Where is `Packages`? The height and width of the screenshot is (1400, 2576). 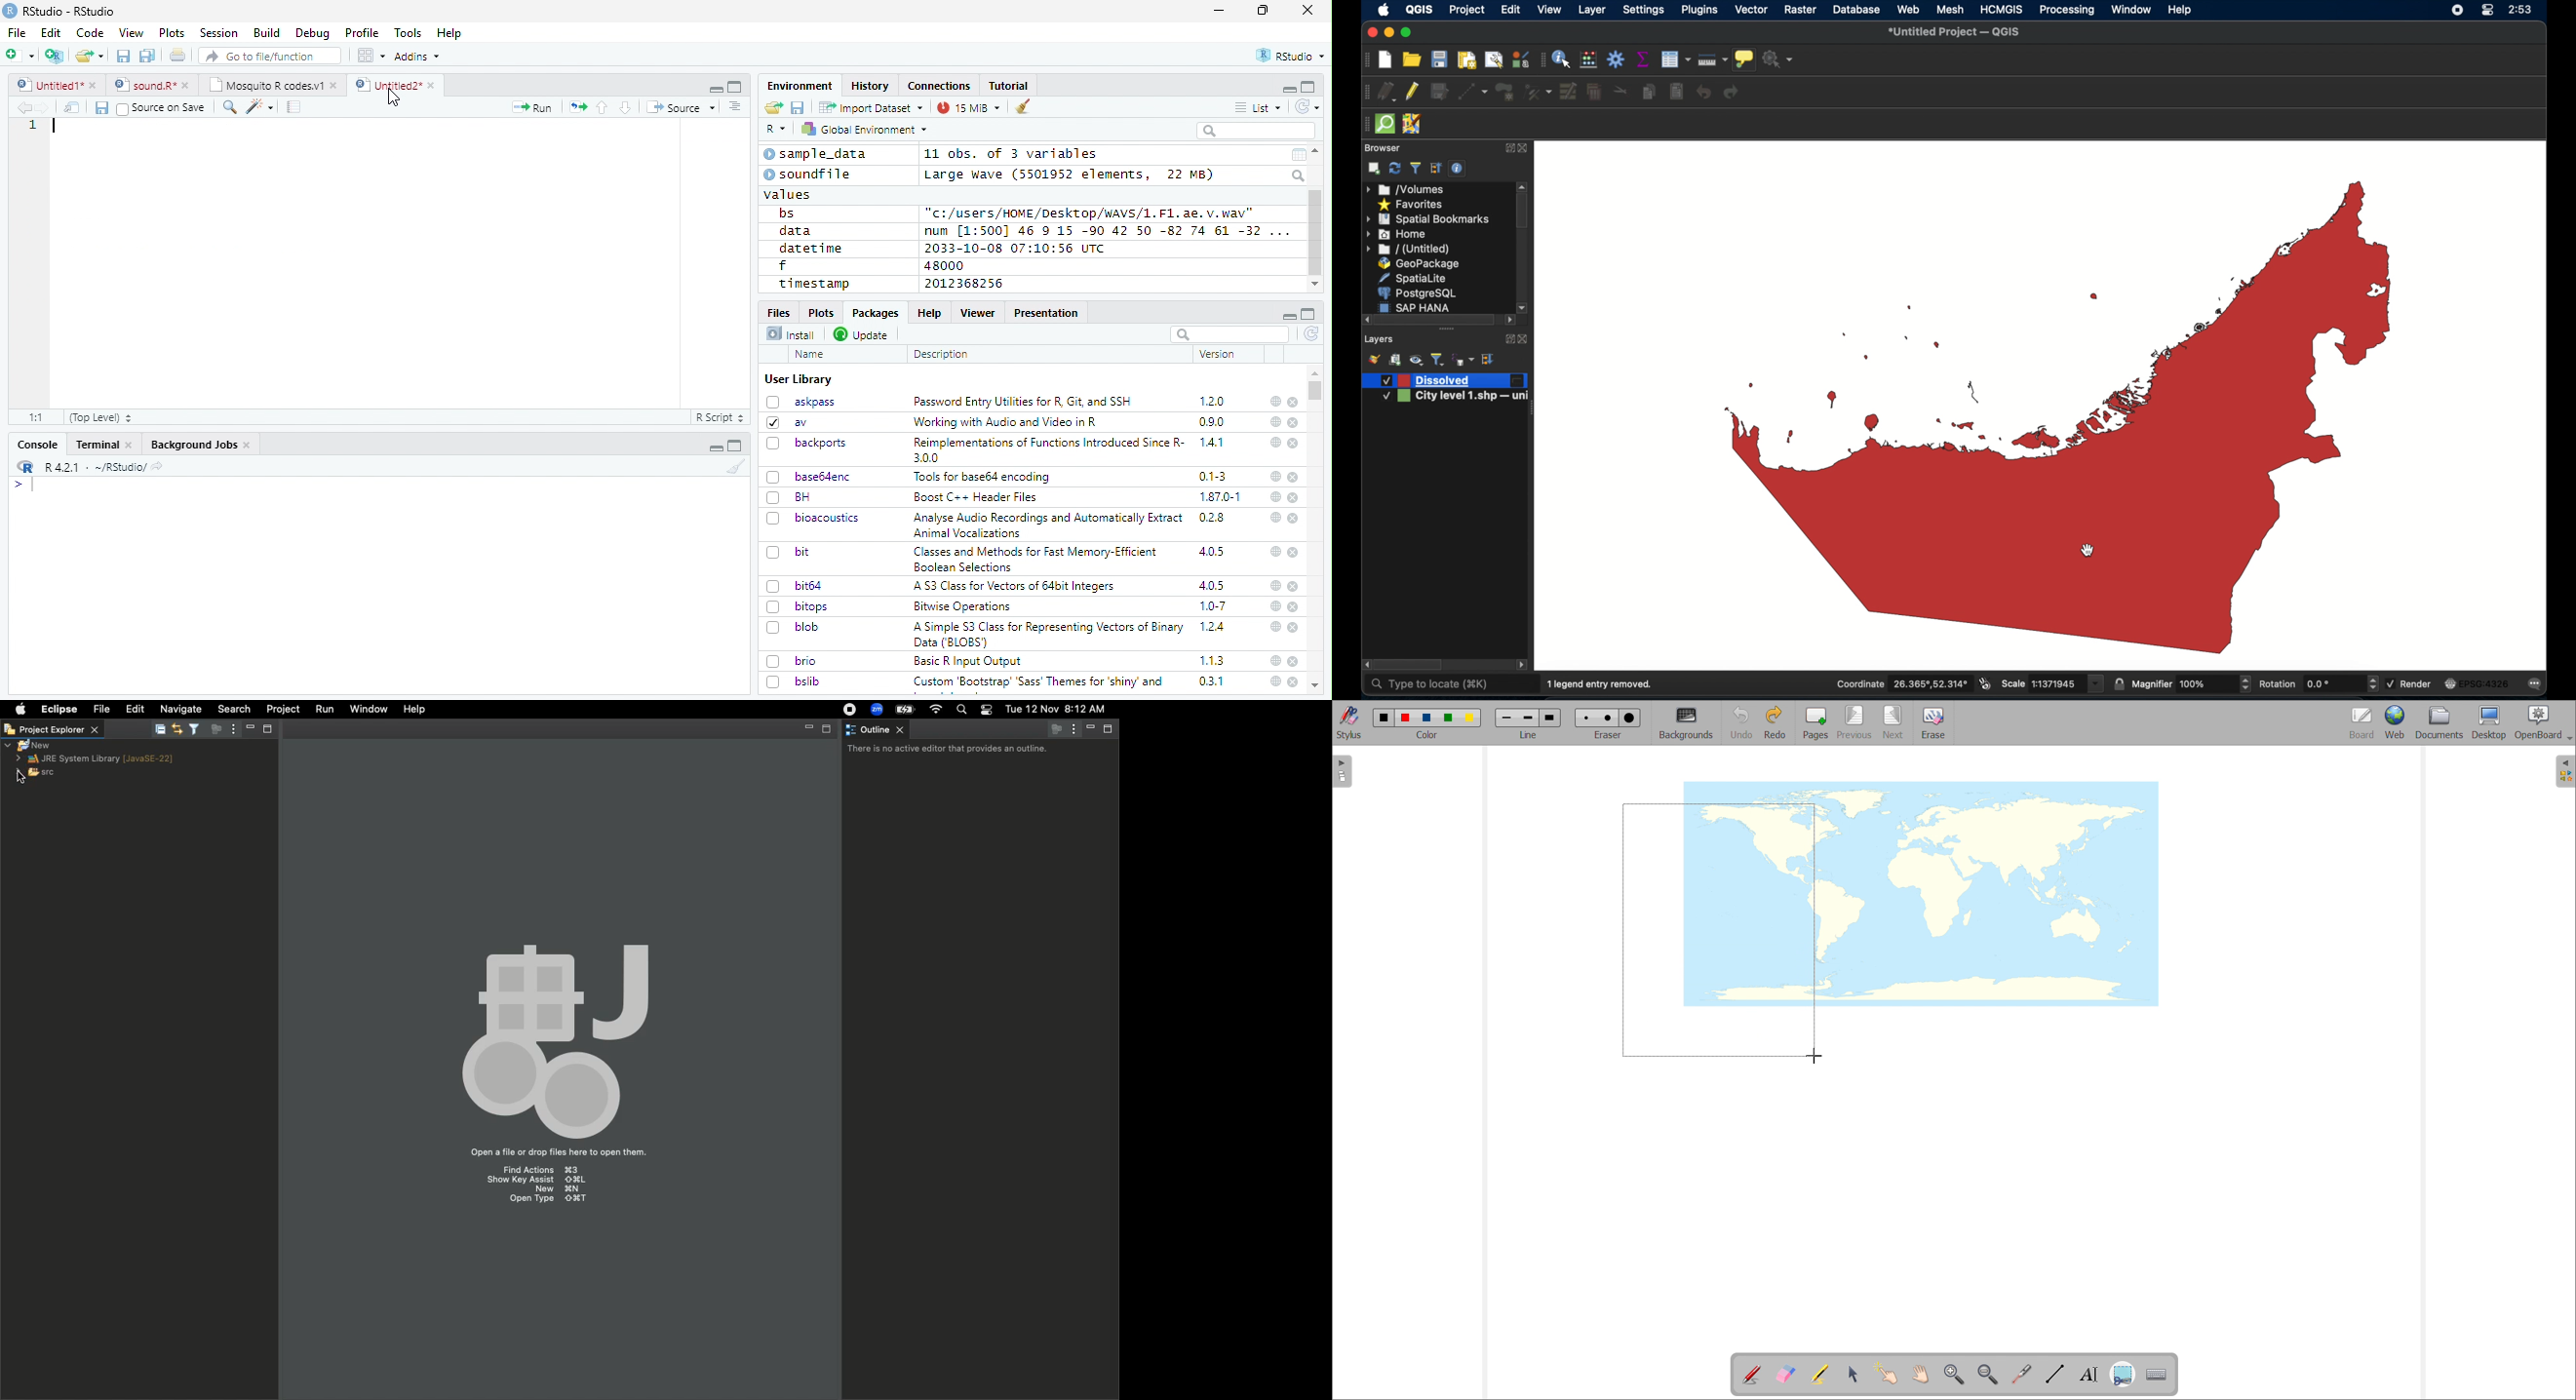 Packages is located at coordinates (874, 313).